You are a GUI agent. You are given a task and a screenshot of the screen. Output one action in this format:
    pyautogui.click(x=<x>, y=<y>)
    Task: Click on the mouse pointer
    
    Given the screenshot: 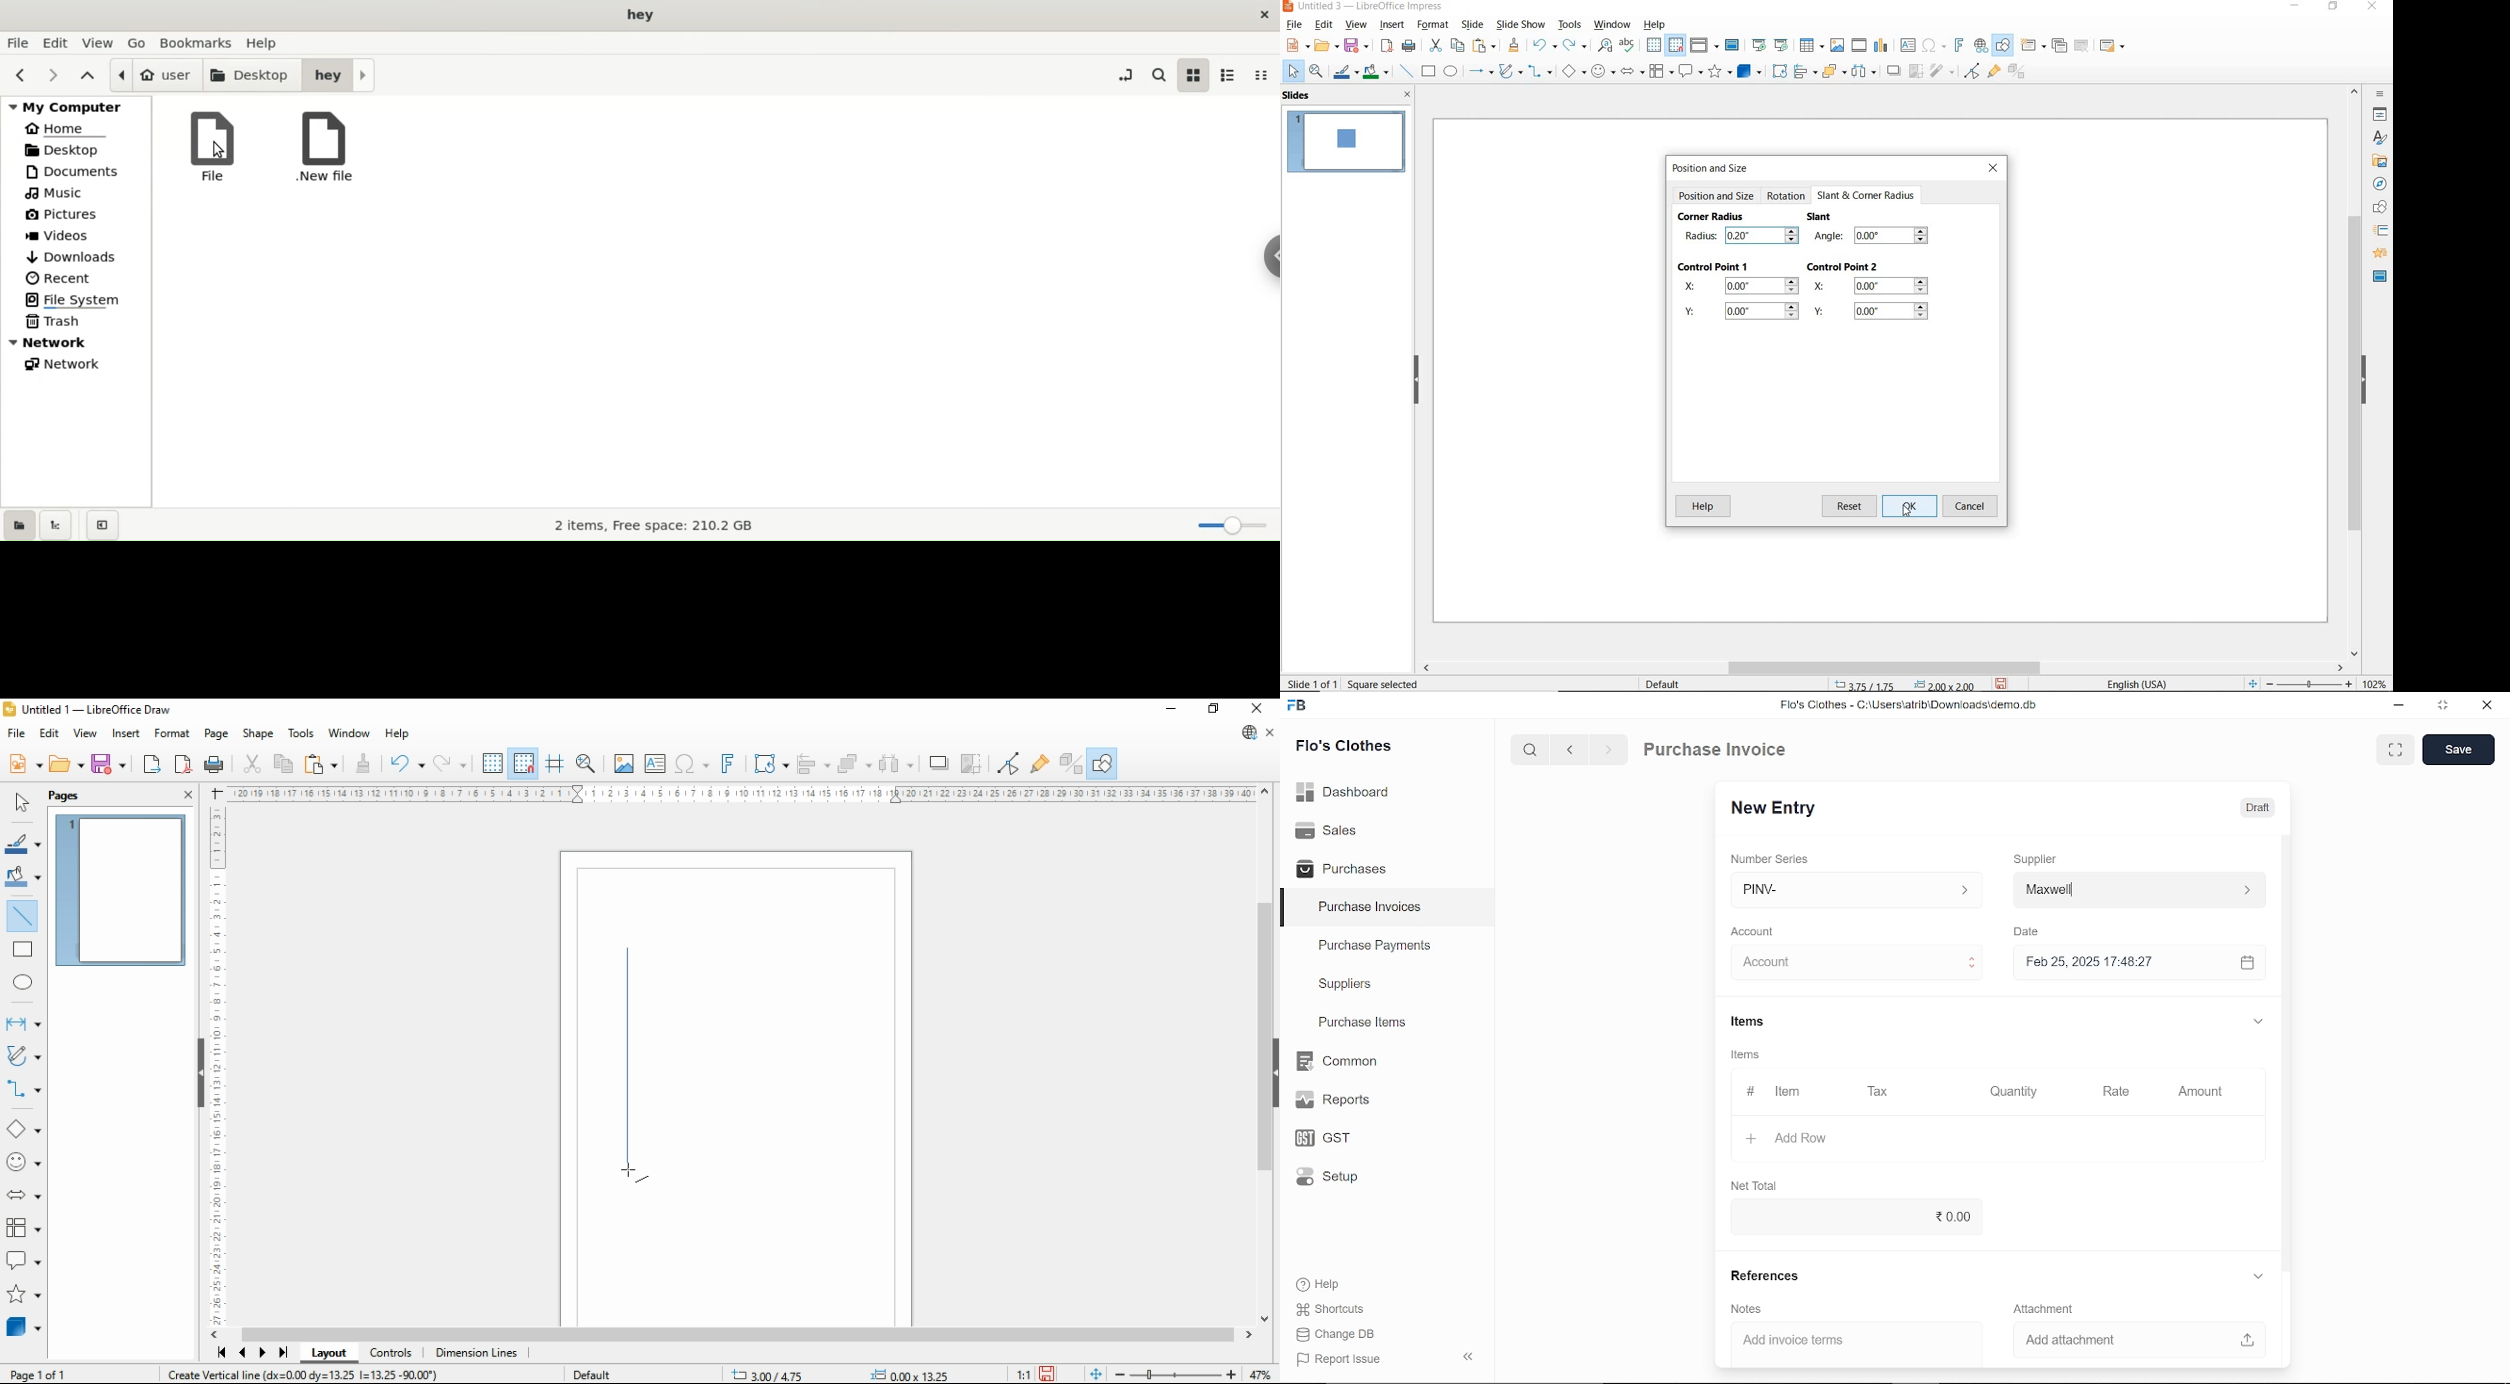 What is the action you would take?
    pyautogui.click(x=630, y=1172)
    